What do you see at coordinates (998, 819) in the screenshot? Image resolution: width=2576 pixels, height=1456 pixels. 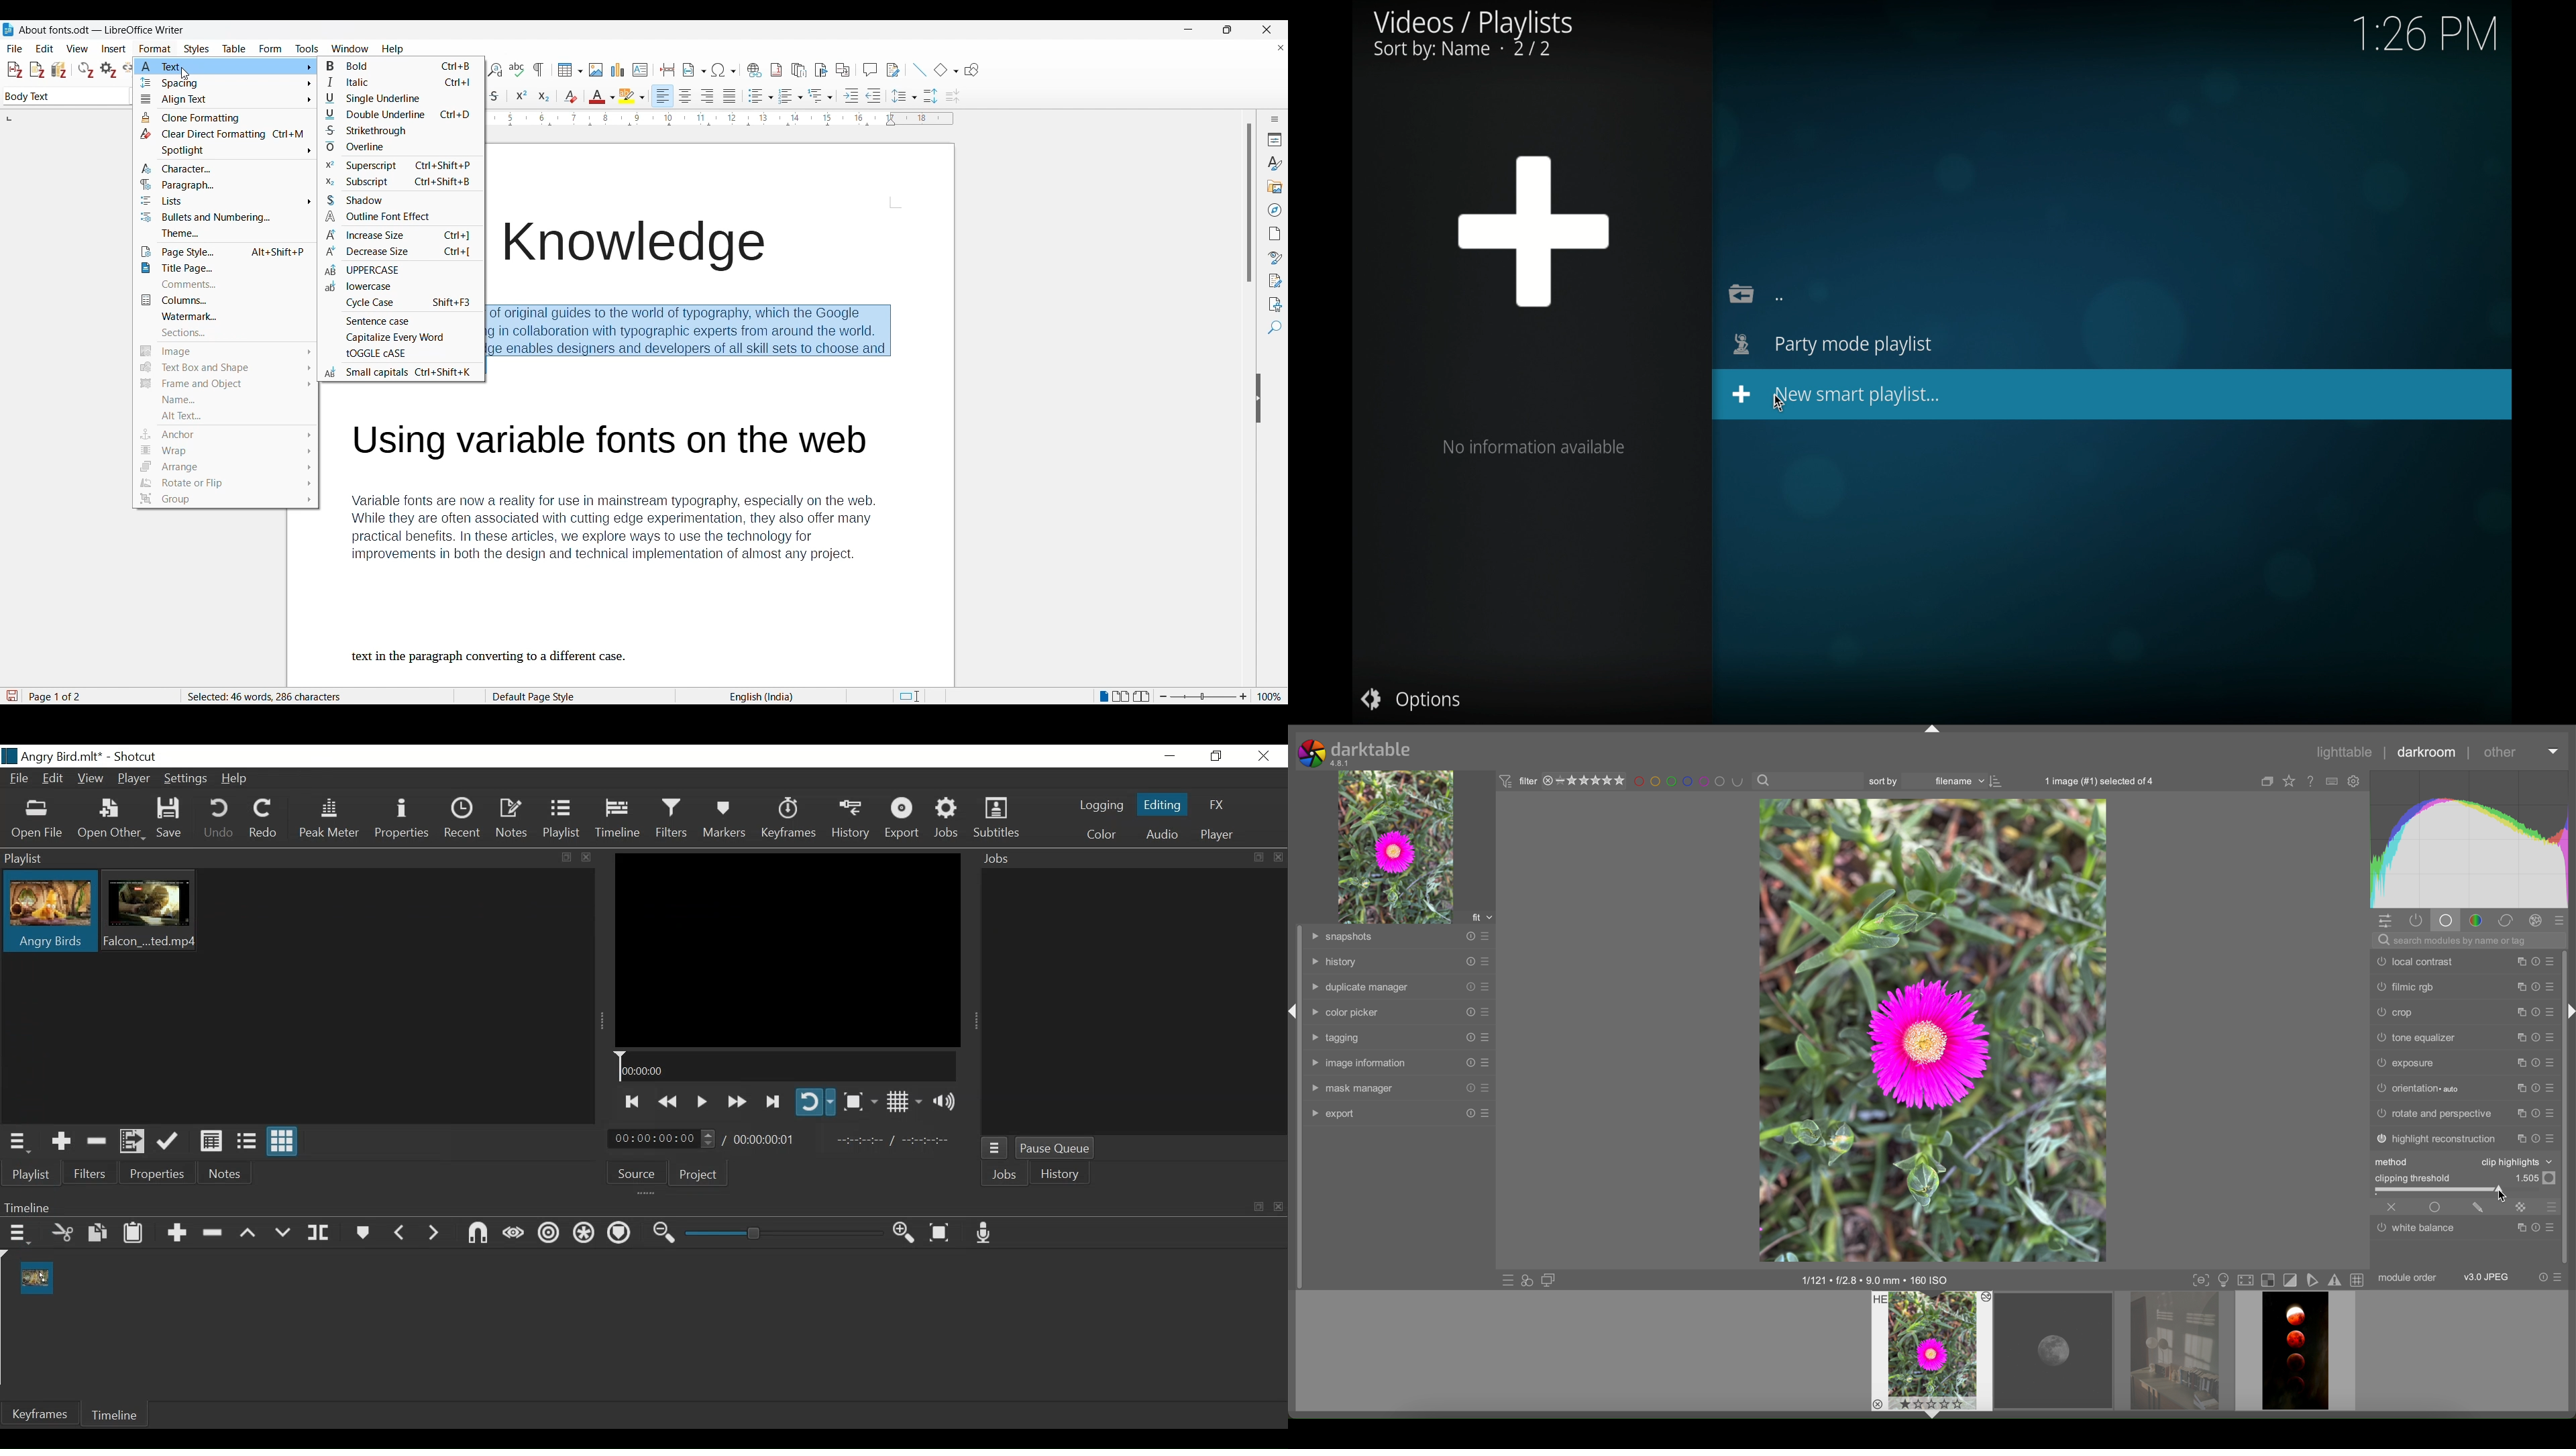 I see `Subtitles` at bounding box center [998, 819].